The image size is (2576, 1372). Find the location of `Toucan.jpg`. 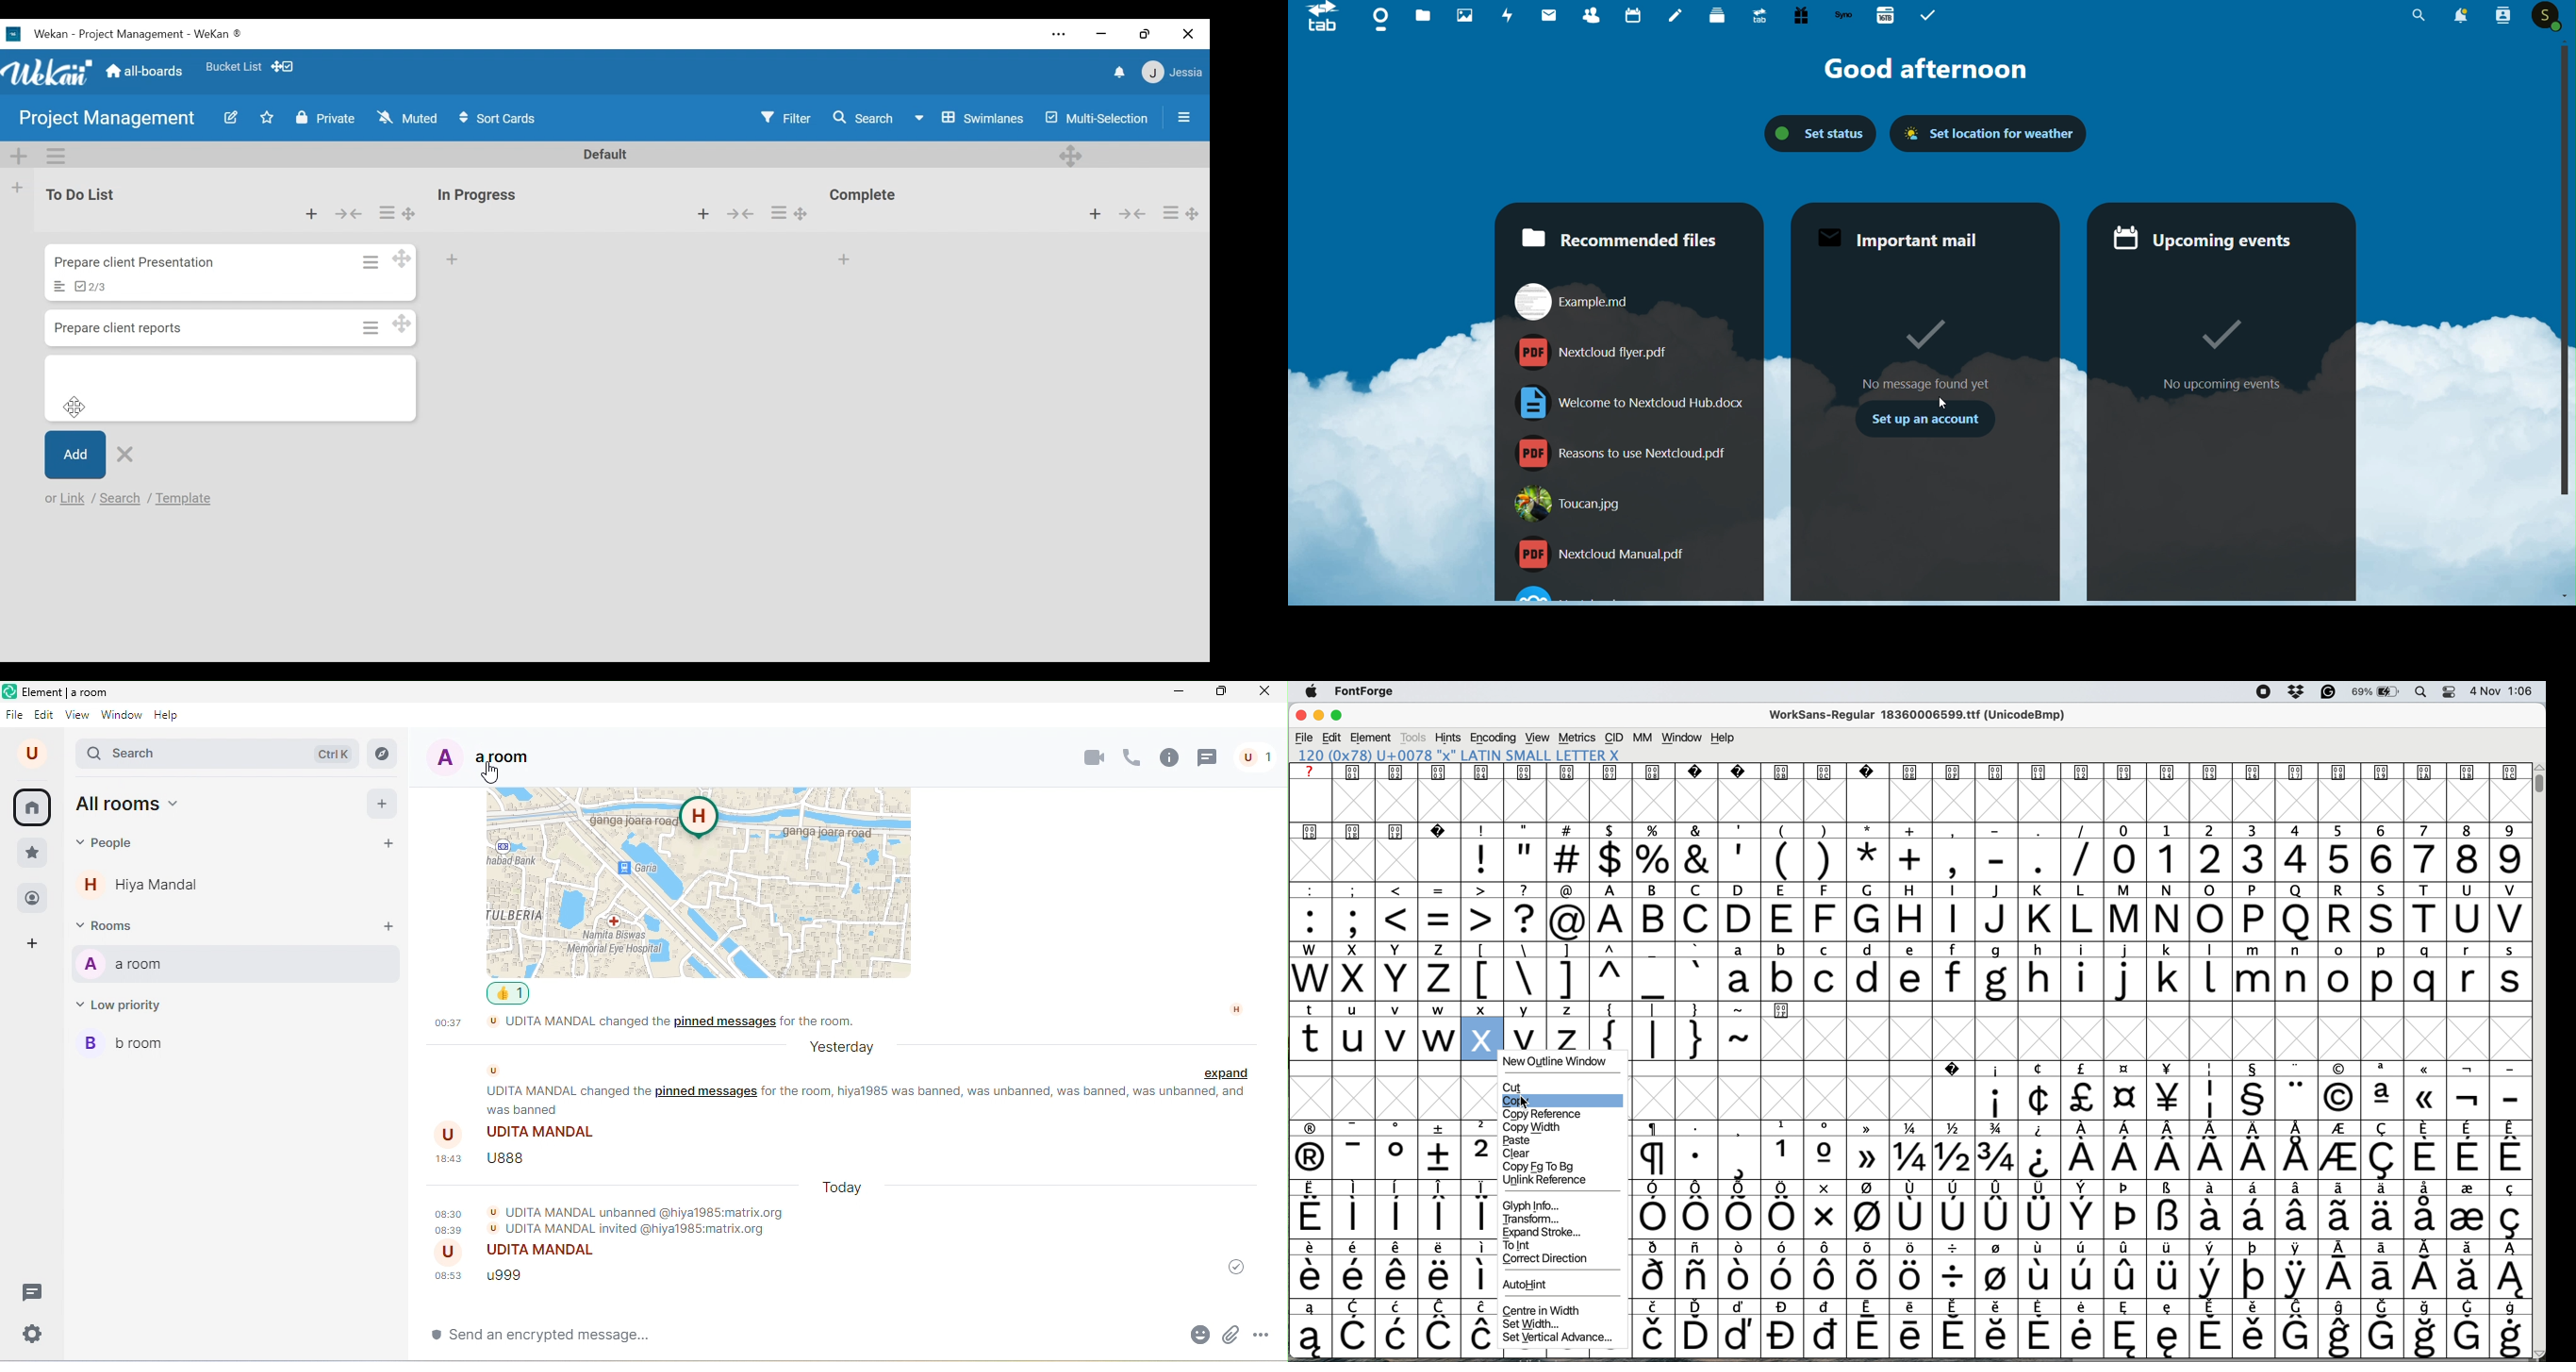

Toucan.jpg is located at coordinates (1575, 509).